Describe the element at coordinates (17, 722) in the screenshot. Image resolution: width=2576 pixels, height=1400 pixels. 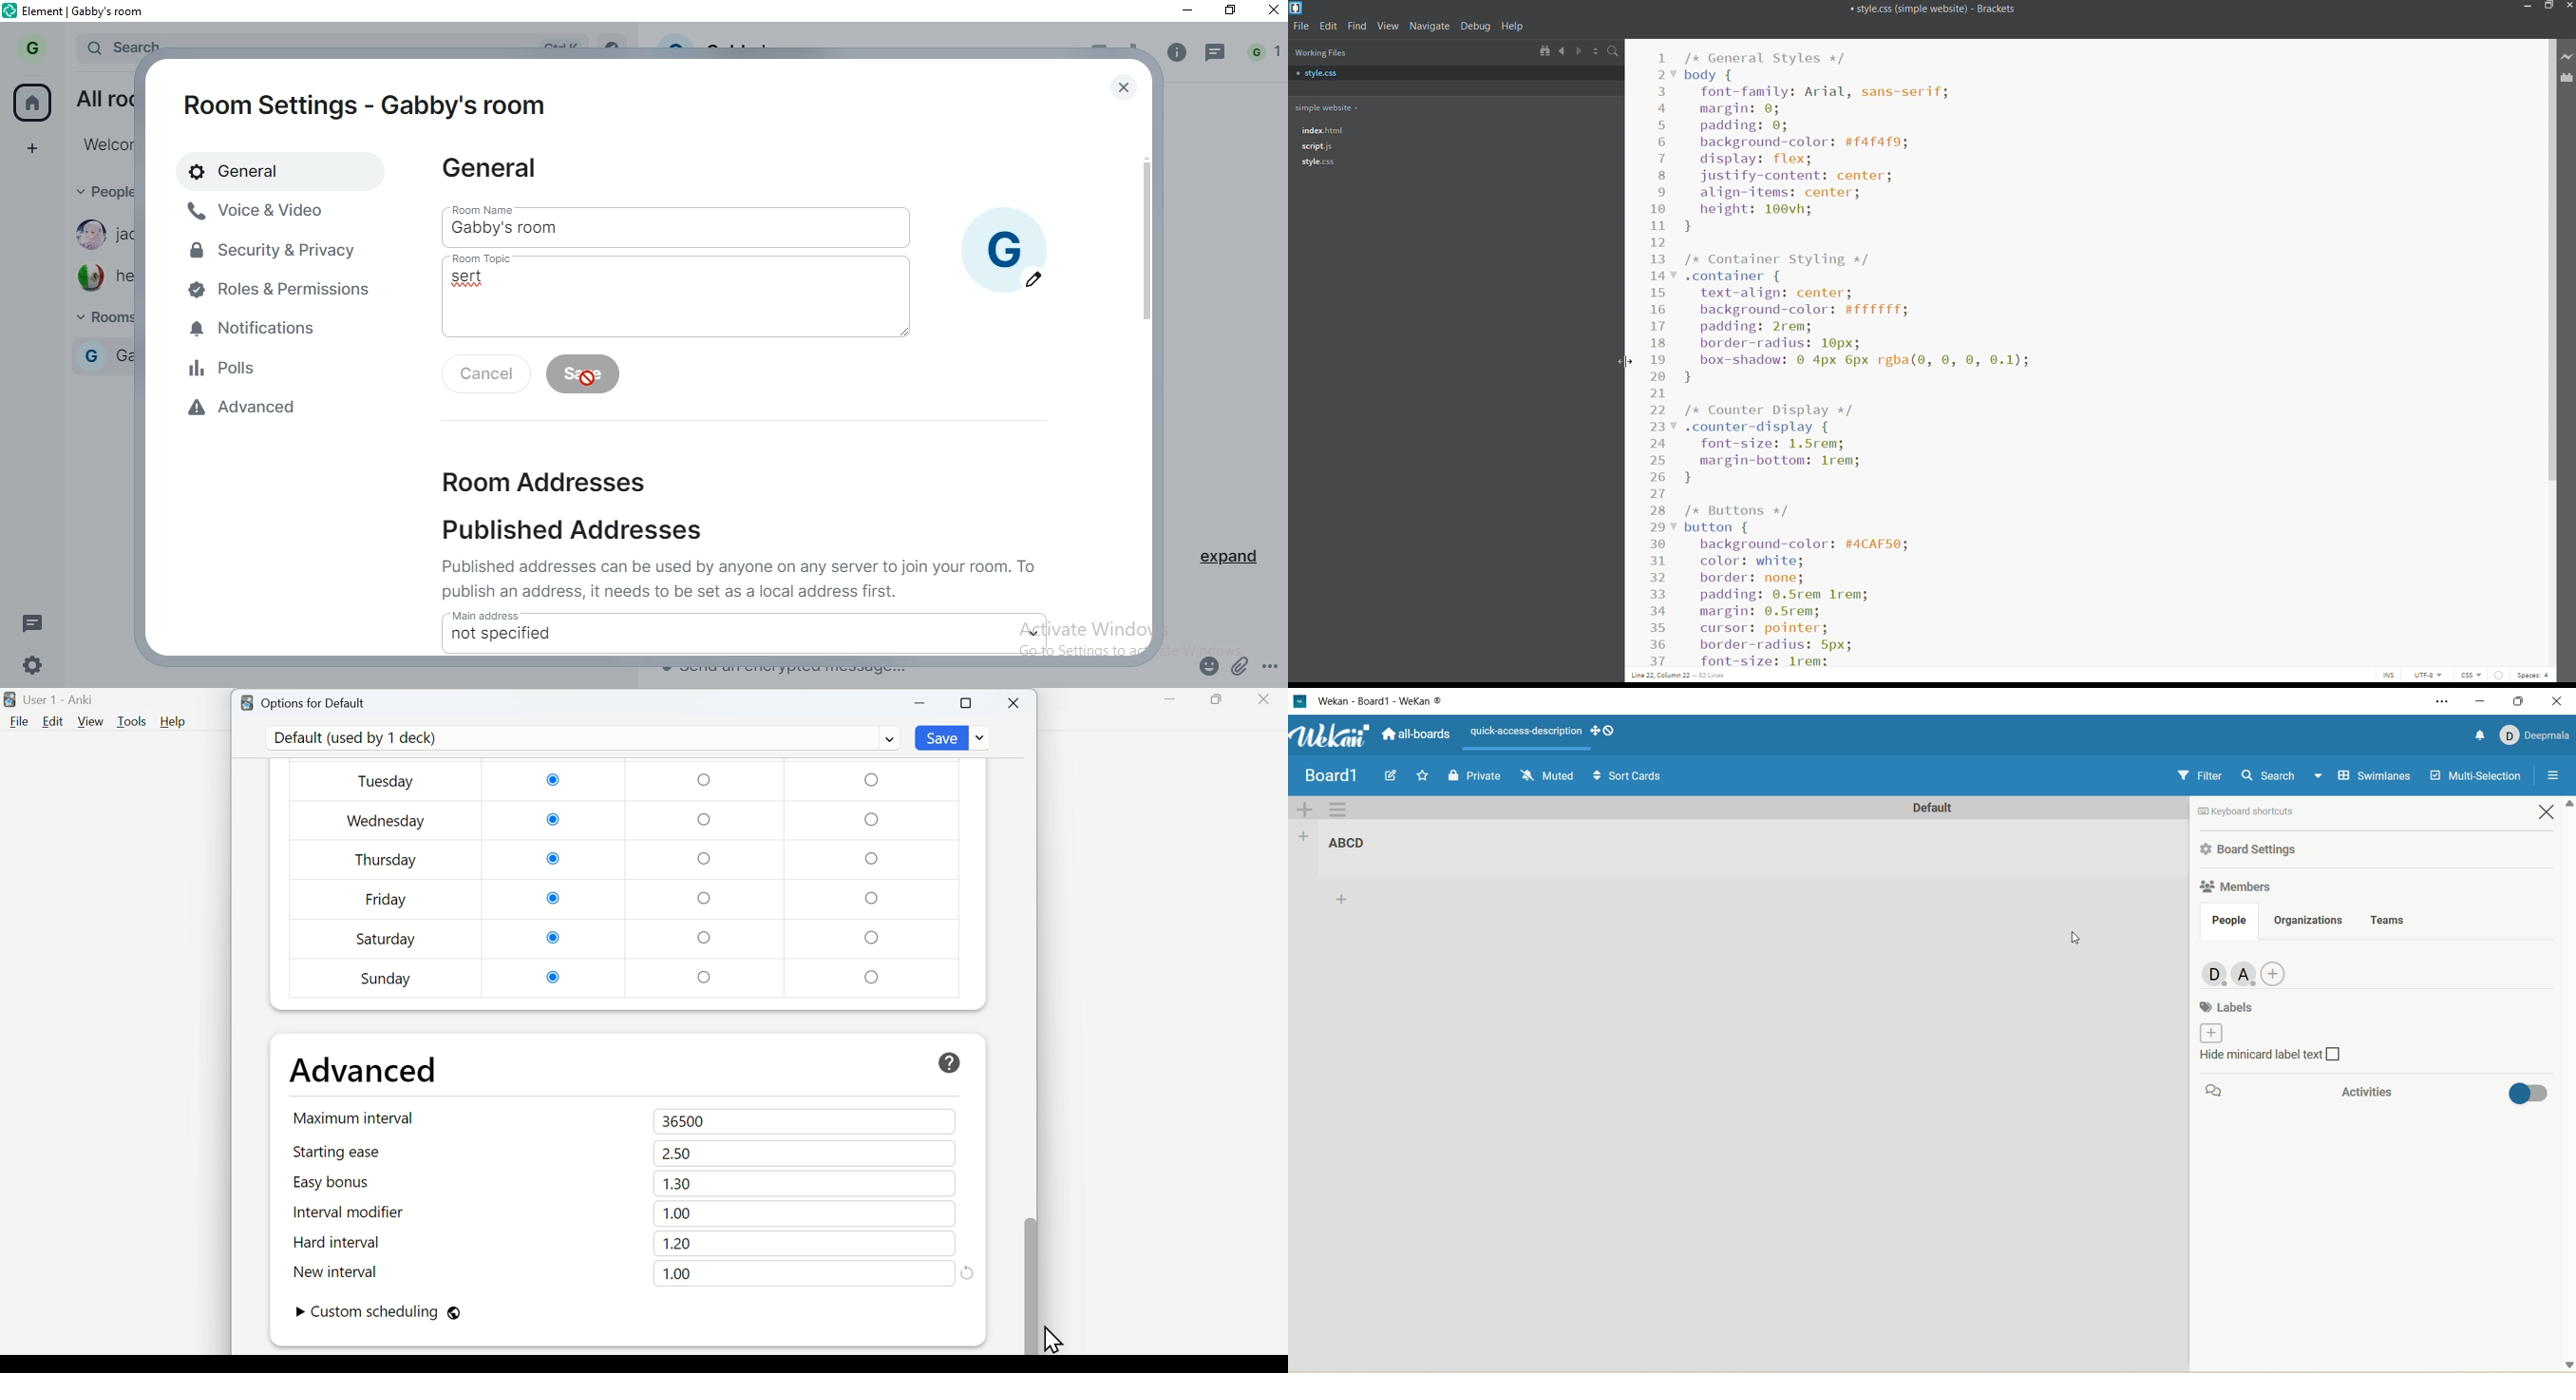
I see `File` at that location.